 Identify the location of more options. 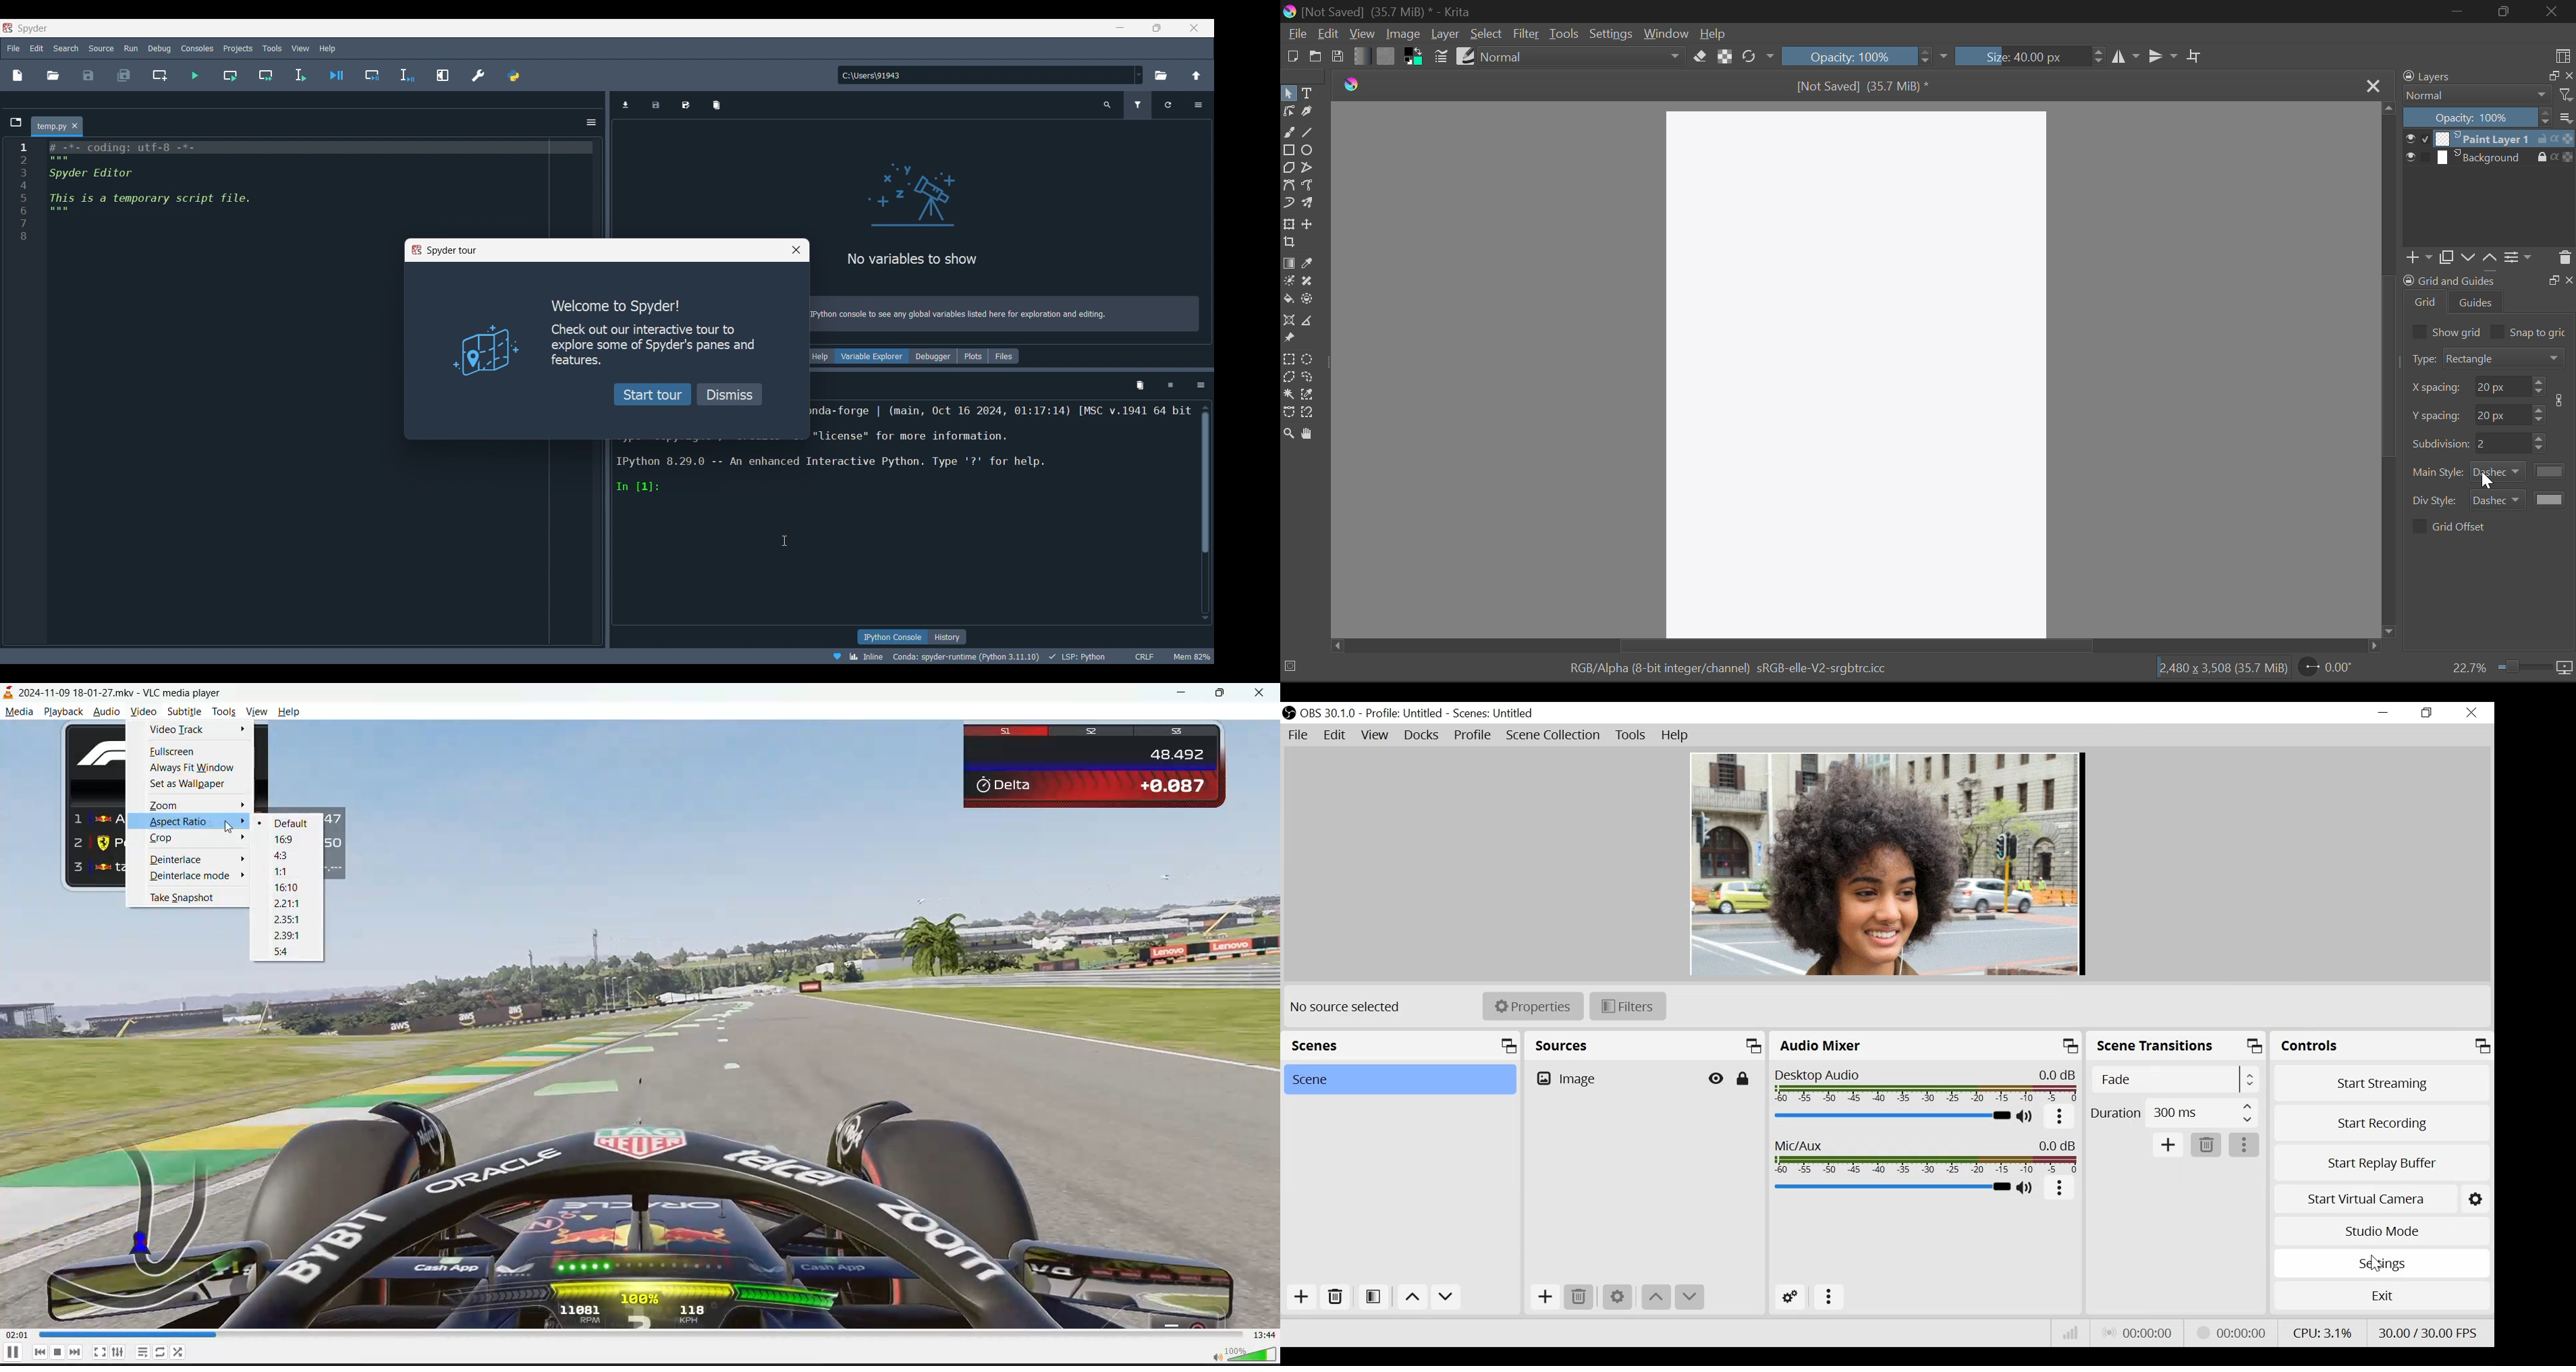
(2245, 1143).